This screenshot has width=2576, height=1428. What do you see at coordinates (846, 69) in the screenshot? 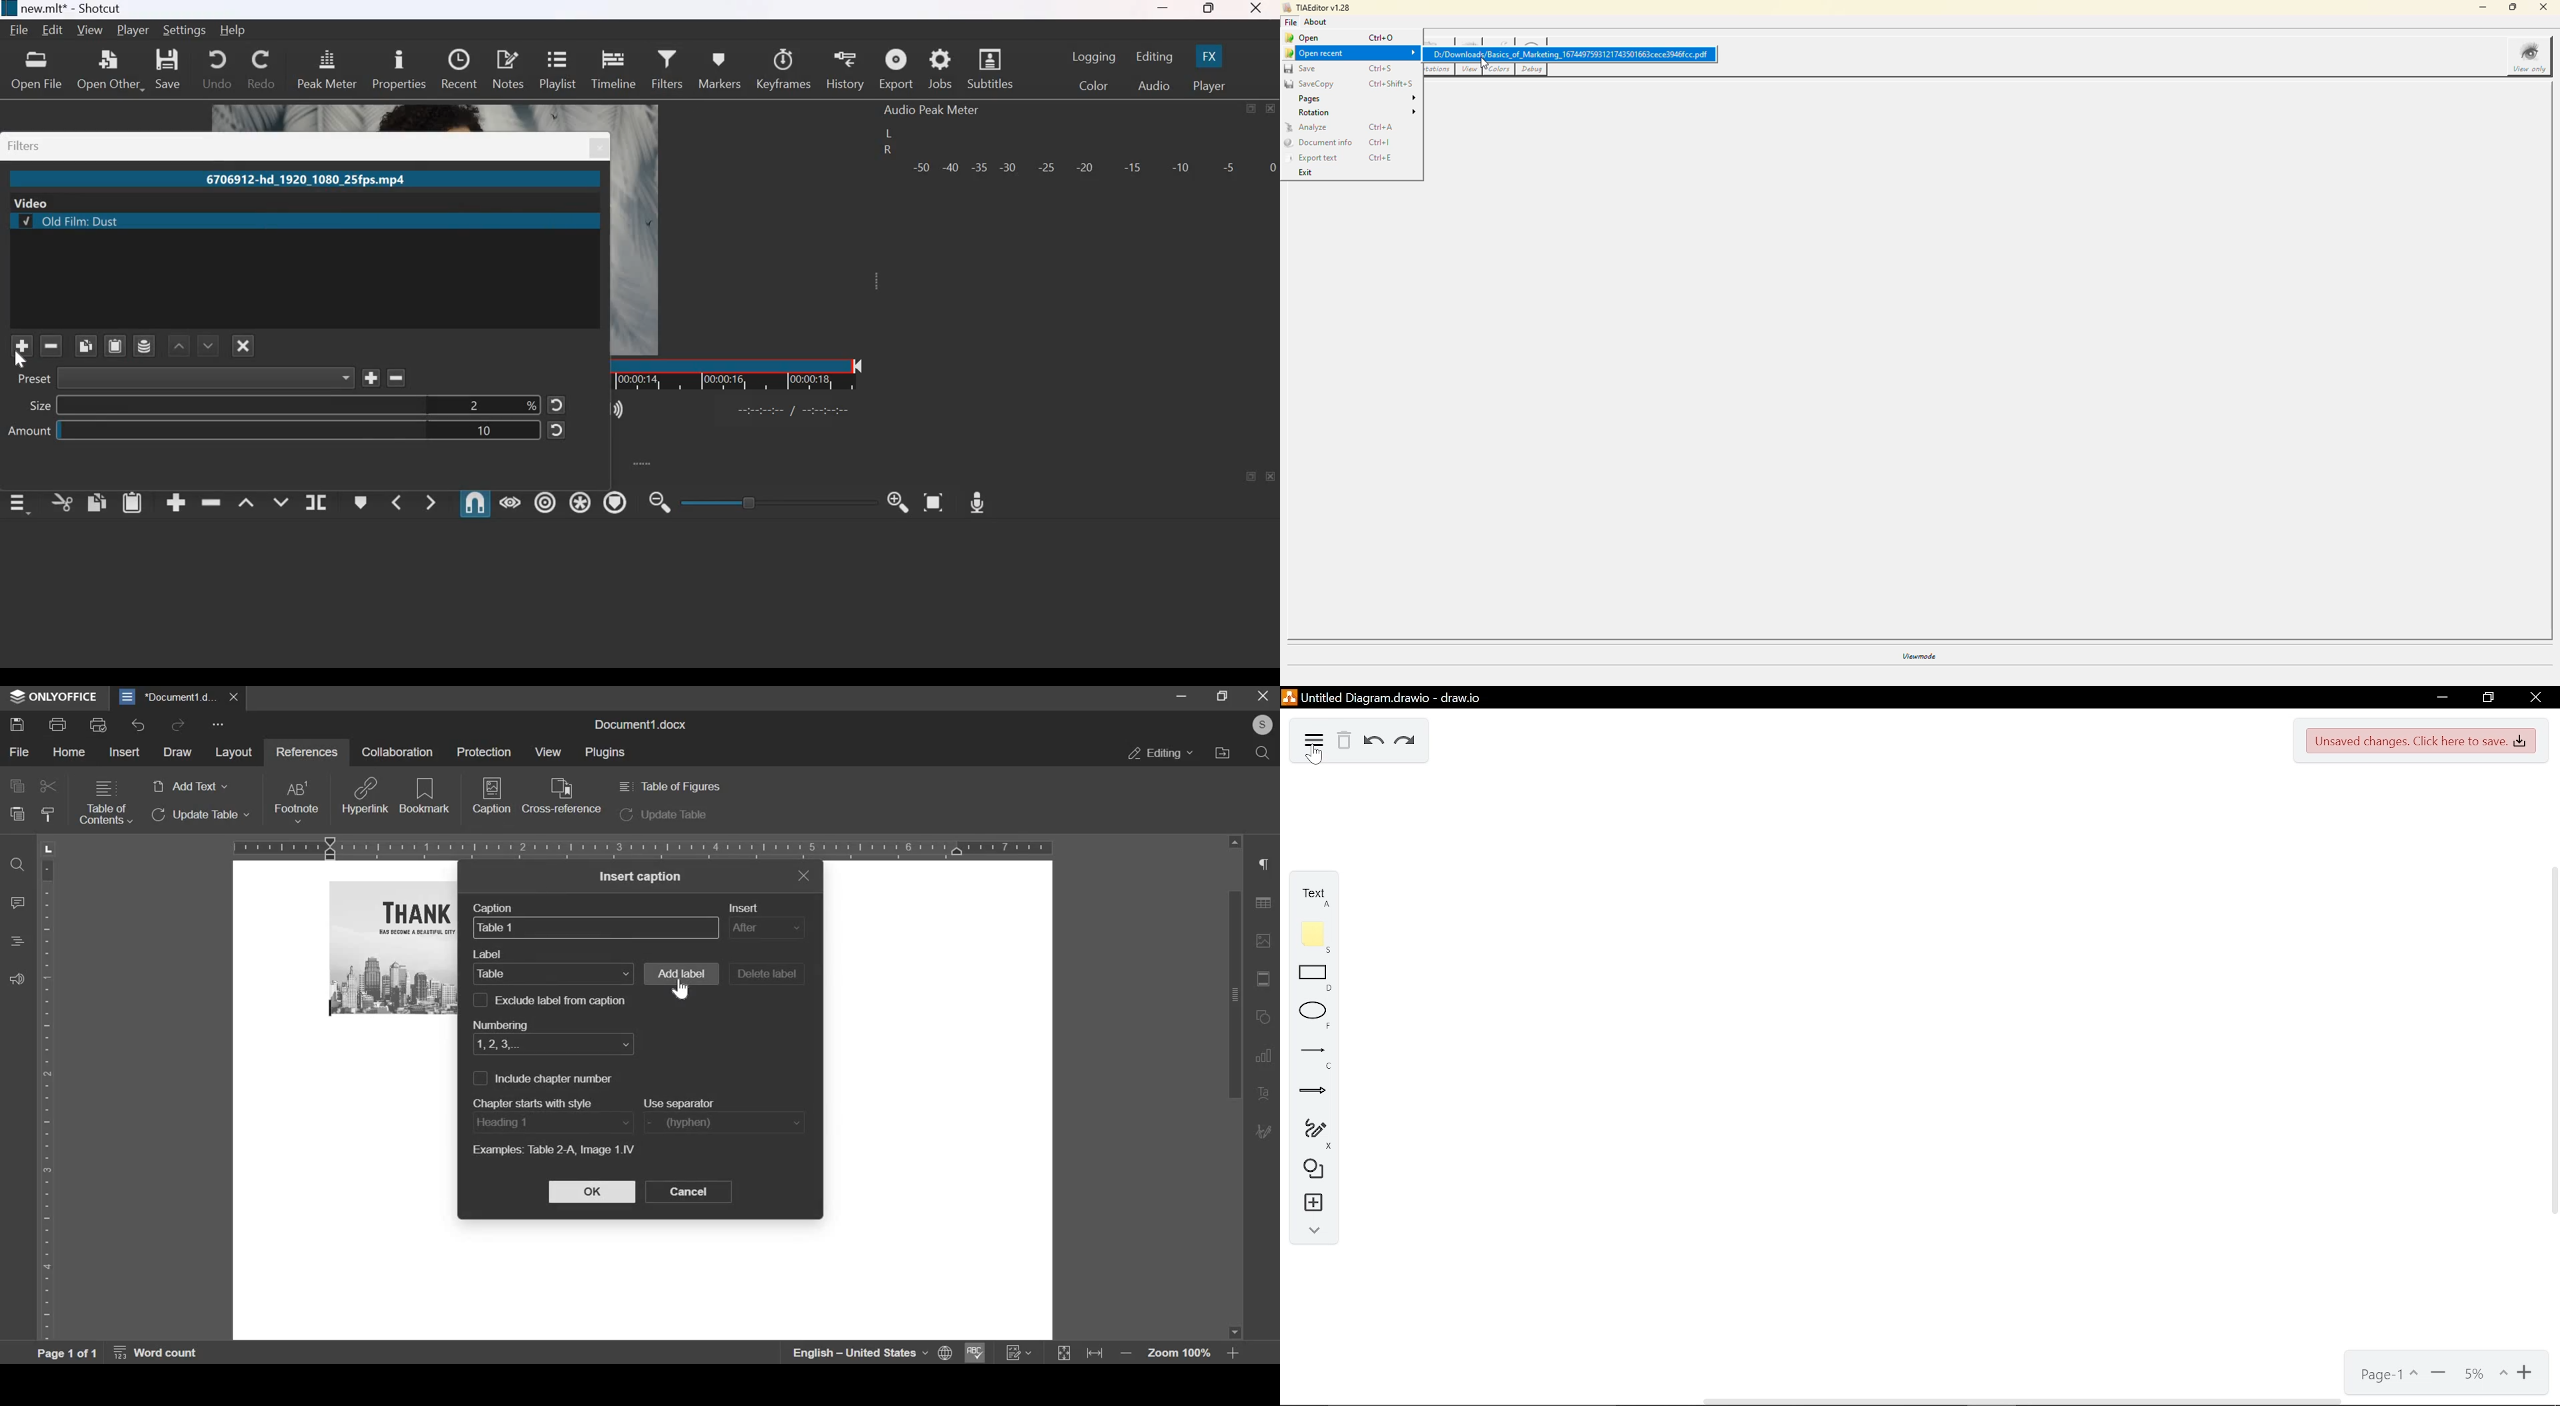
I see `History` at bounding box center [846, 69].